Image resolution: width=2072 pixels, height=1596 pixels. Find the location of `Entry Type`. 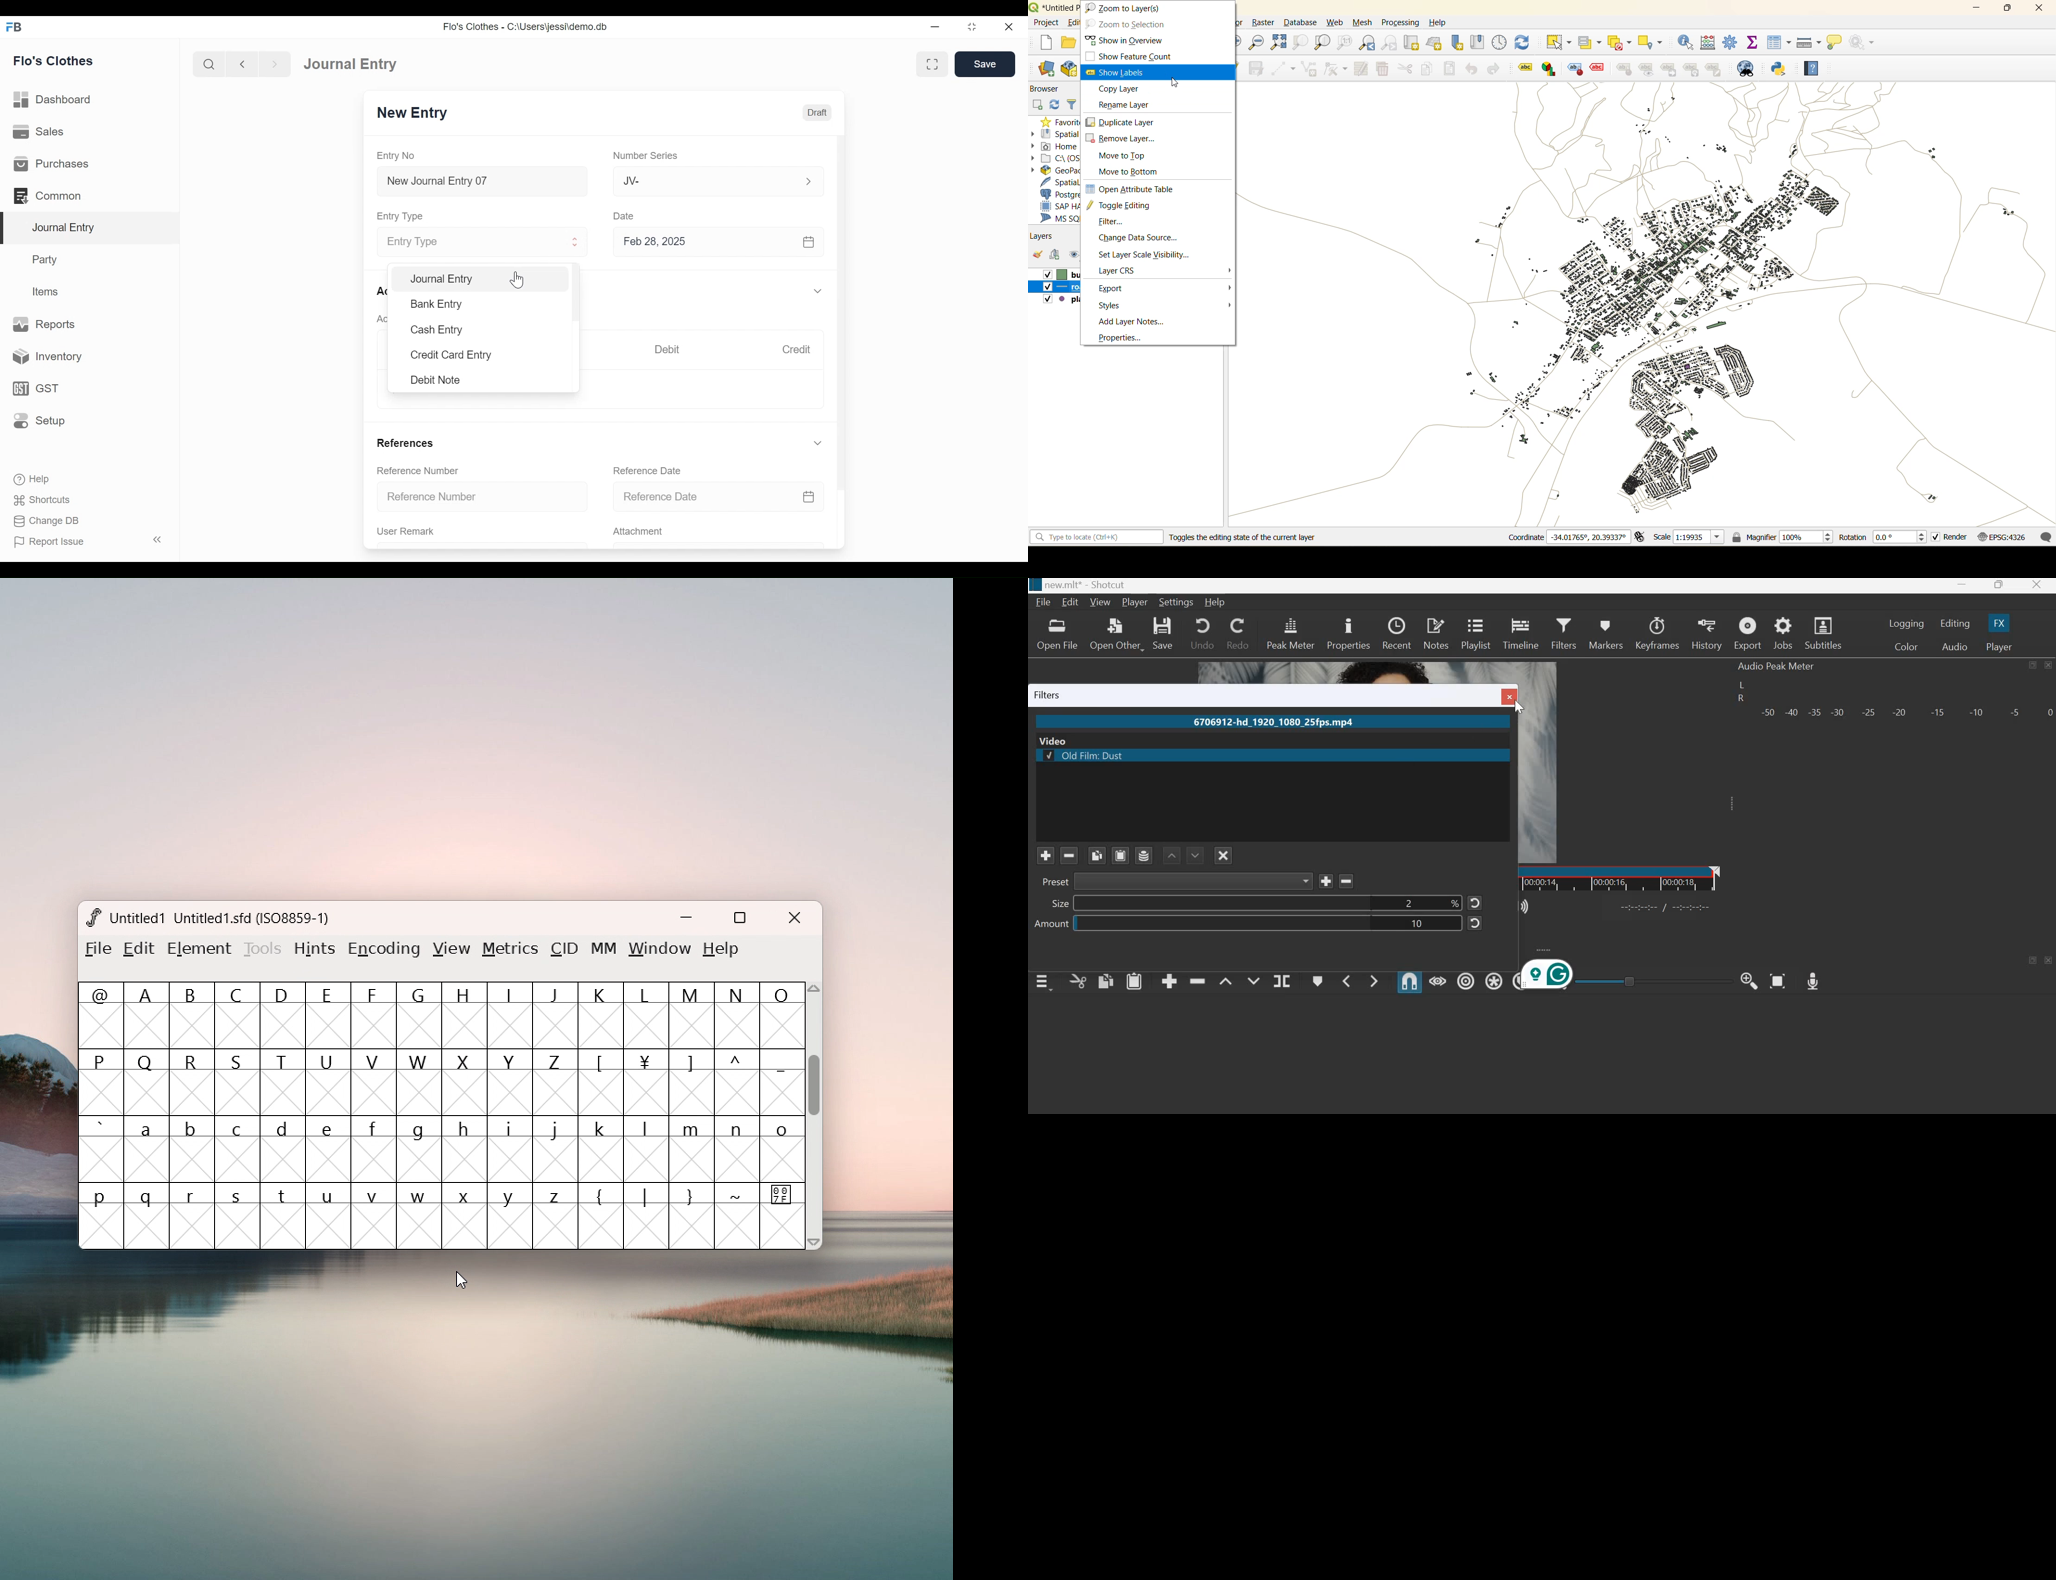

Entry Type is located at coordinates (473, 243).